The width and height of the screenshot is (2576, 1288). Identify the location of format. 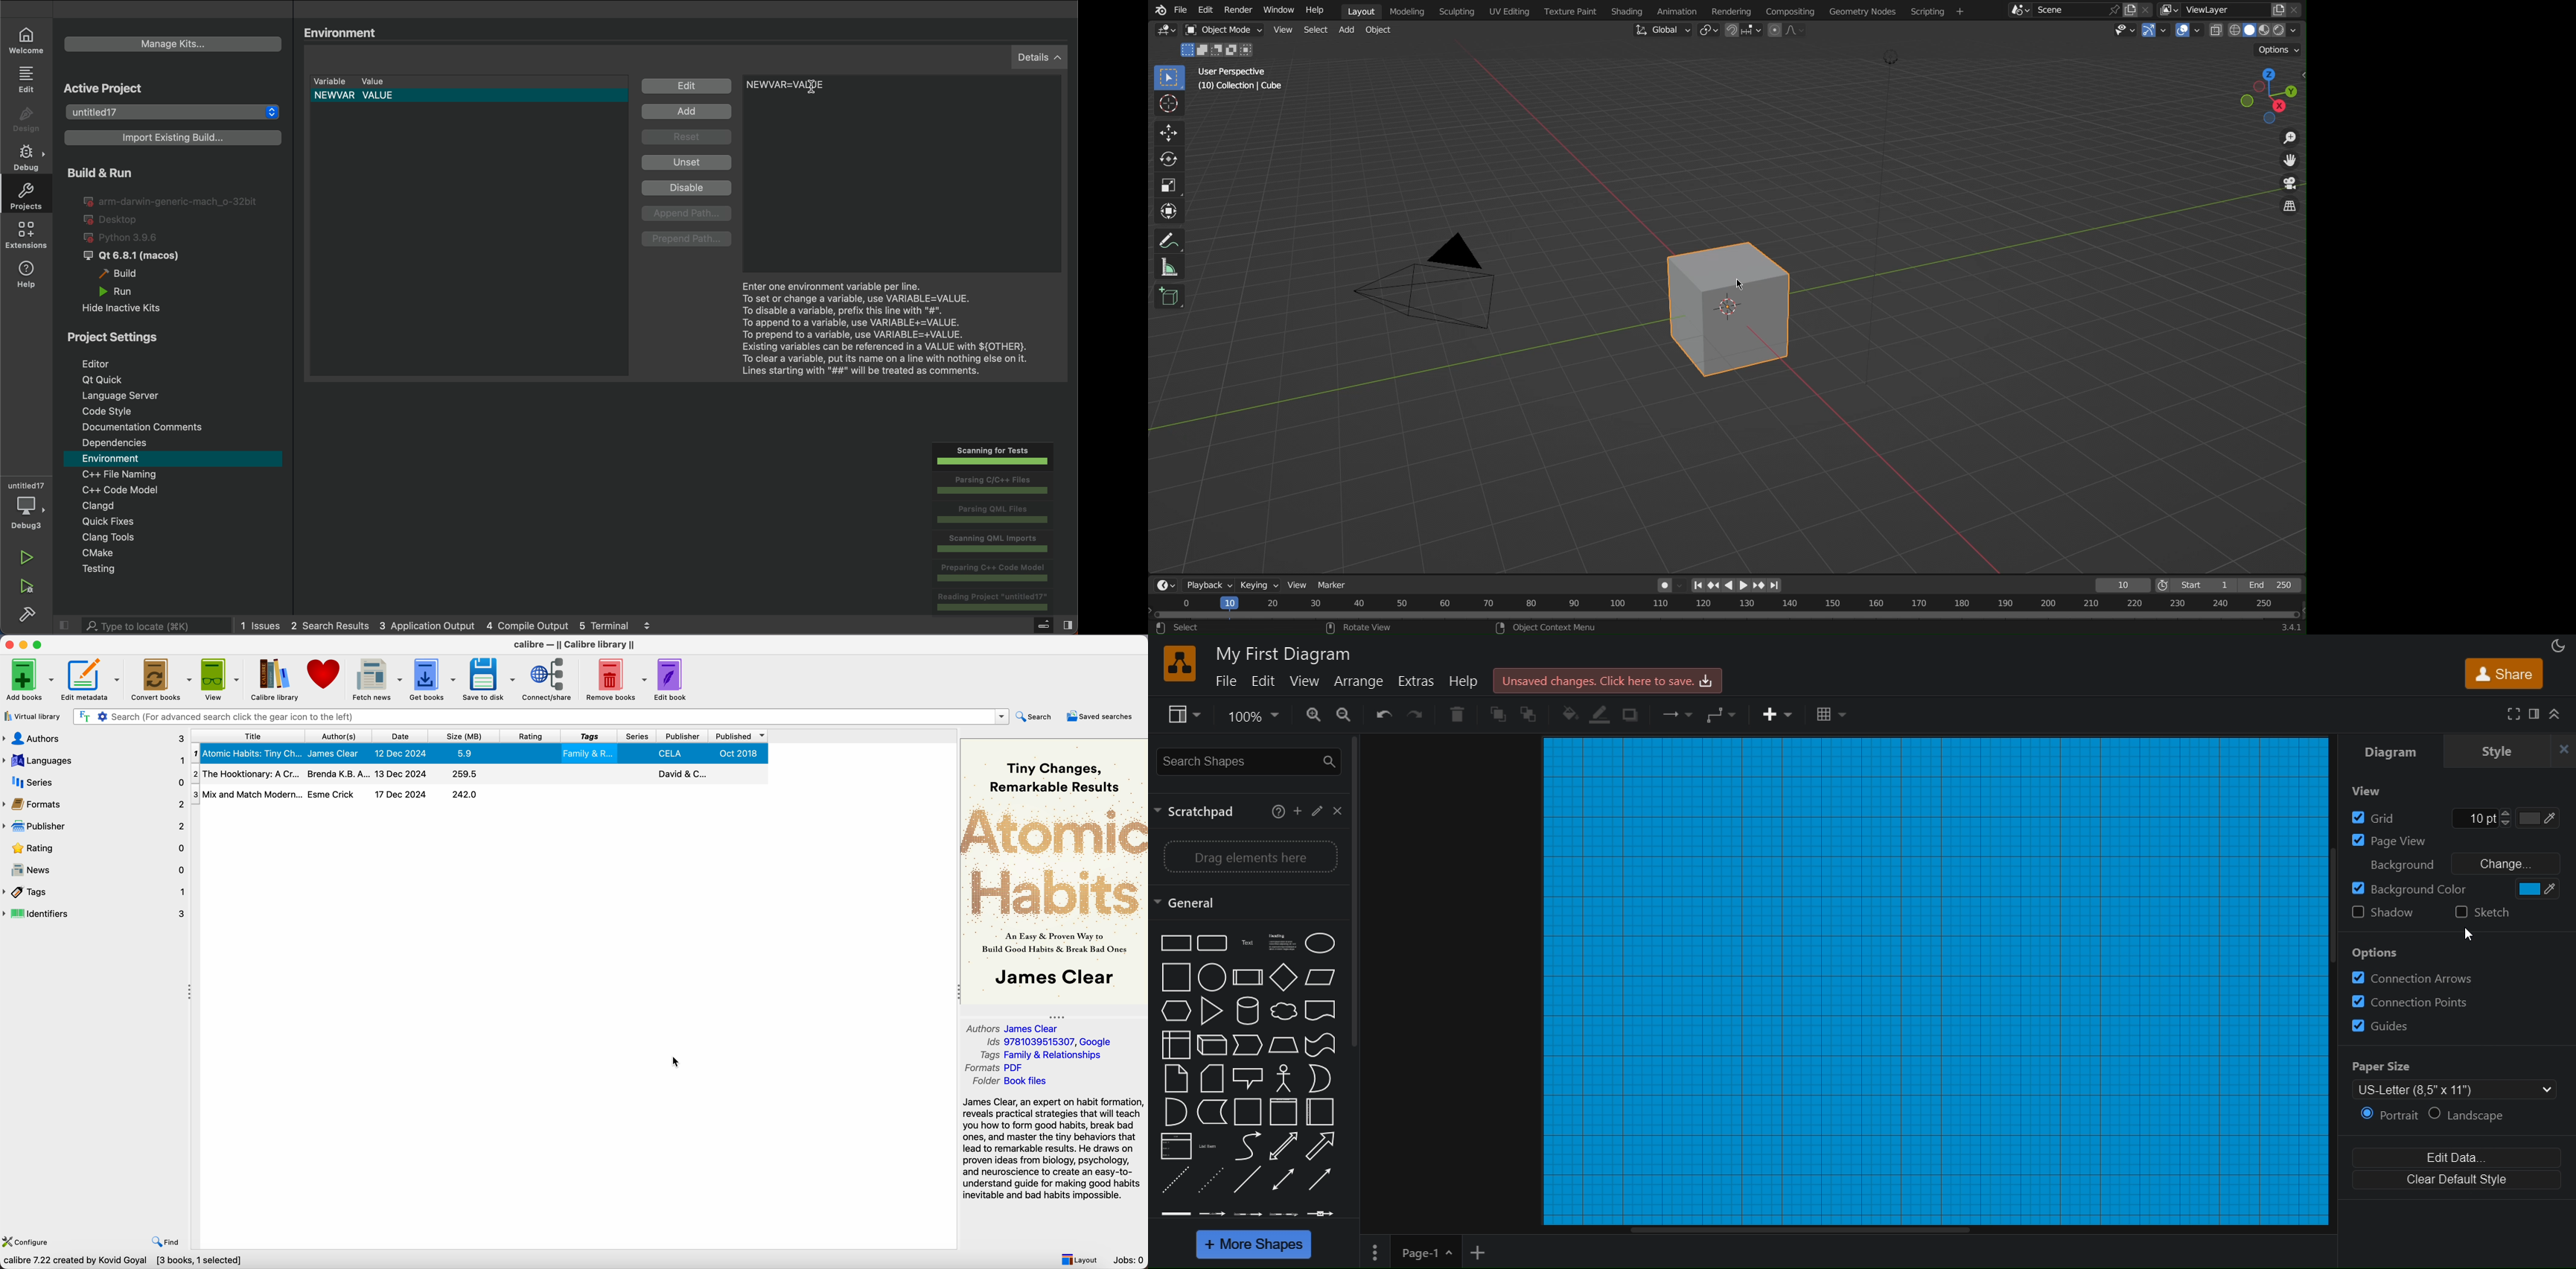
(2534, 714).